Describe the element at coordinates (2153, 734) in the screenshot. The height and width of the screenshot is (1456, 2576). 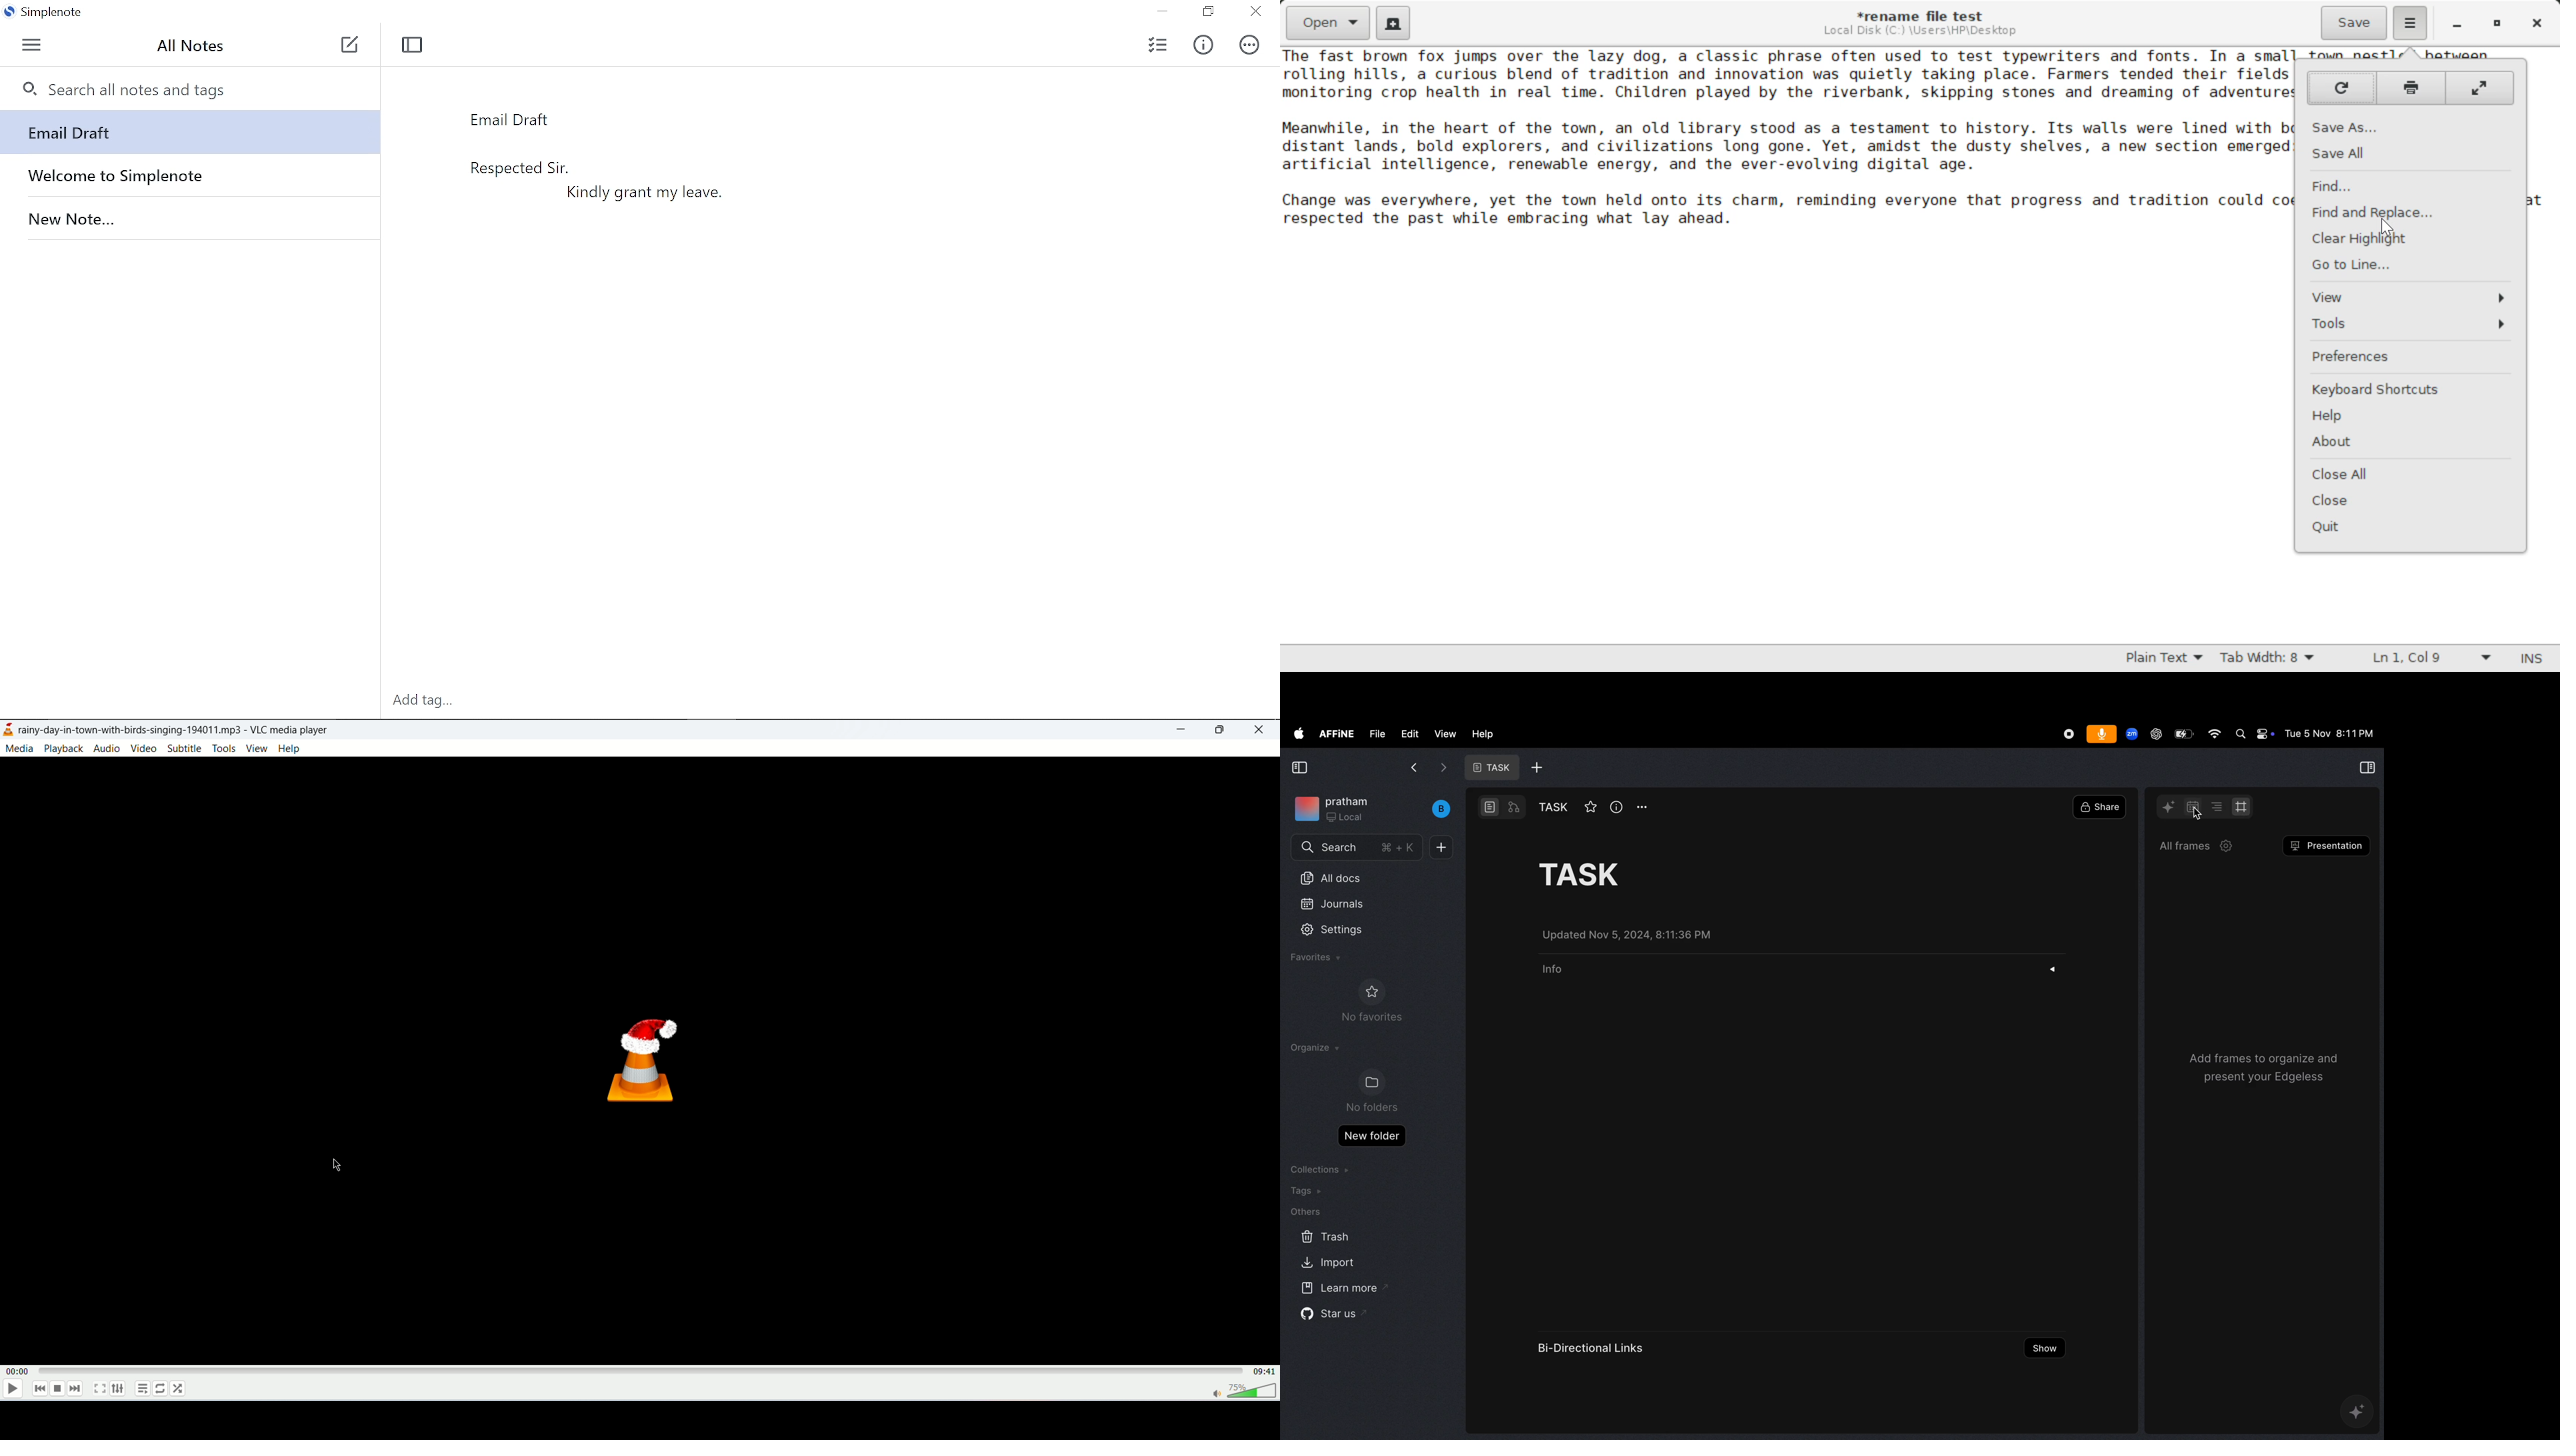
I see `chatgpt` at that location.